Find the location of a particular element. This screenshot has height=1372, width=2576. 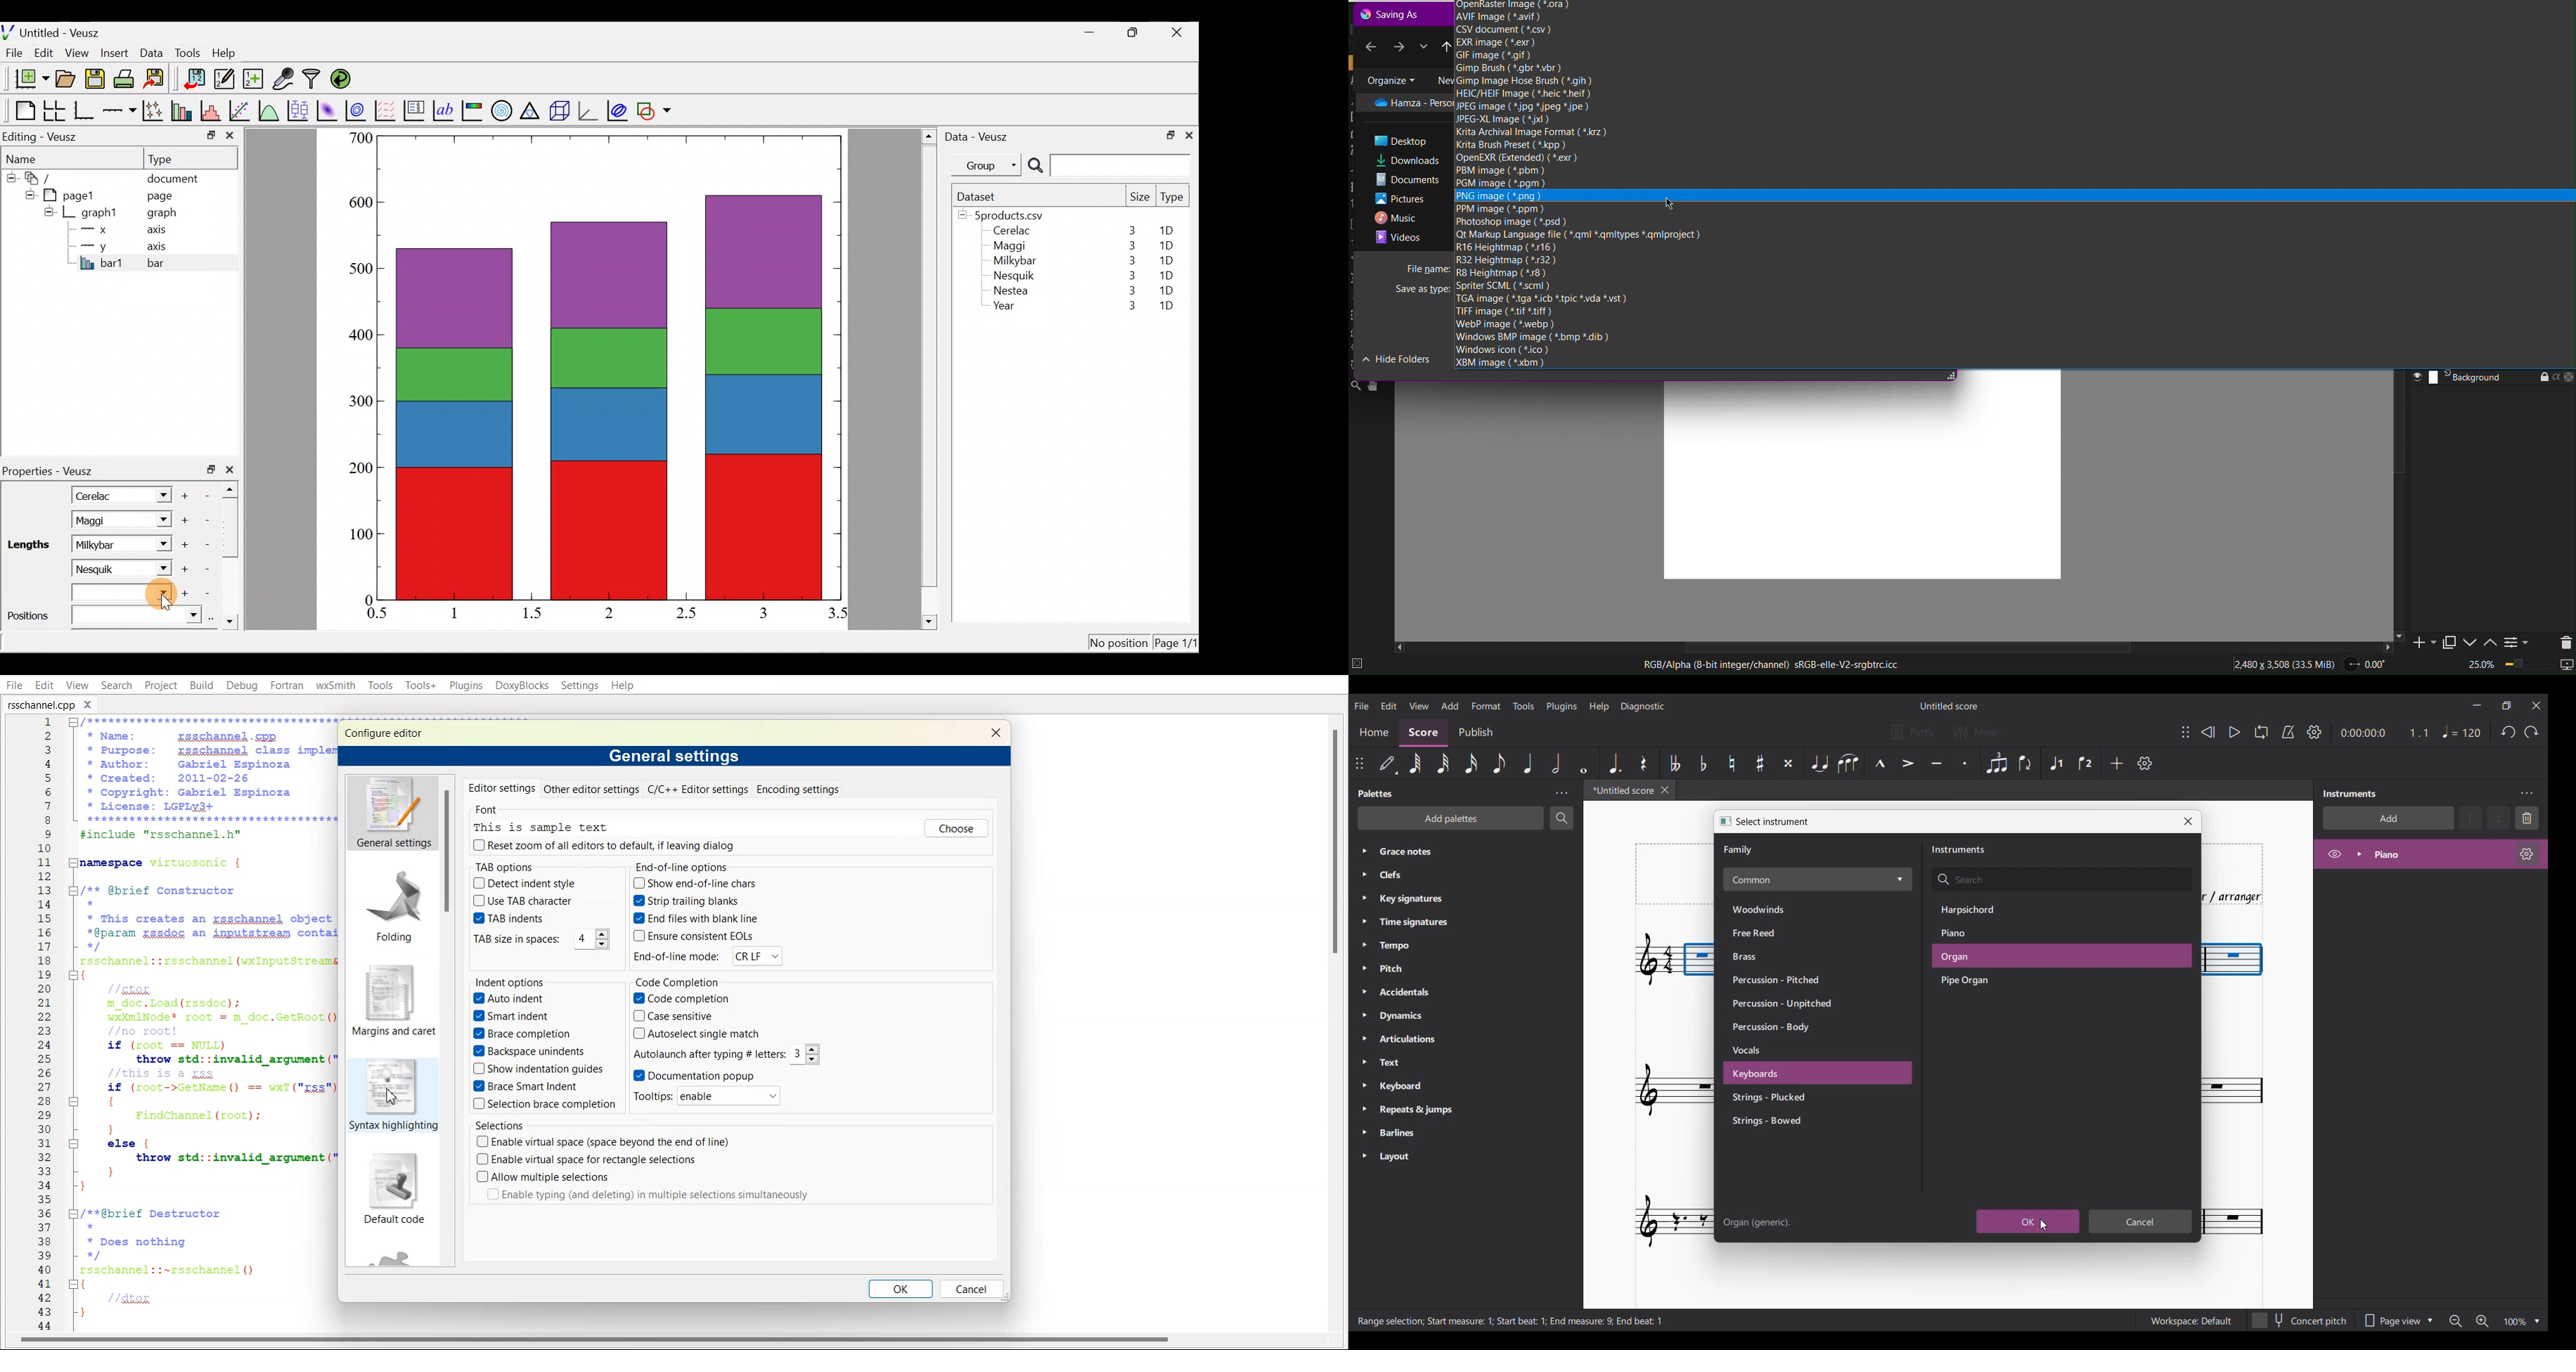

Backspace unindents is located at coordinates (532, 1050).